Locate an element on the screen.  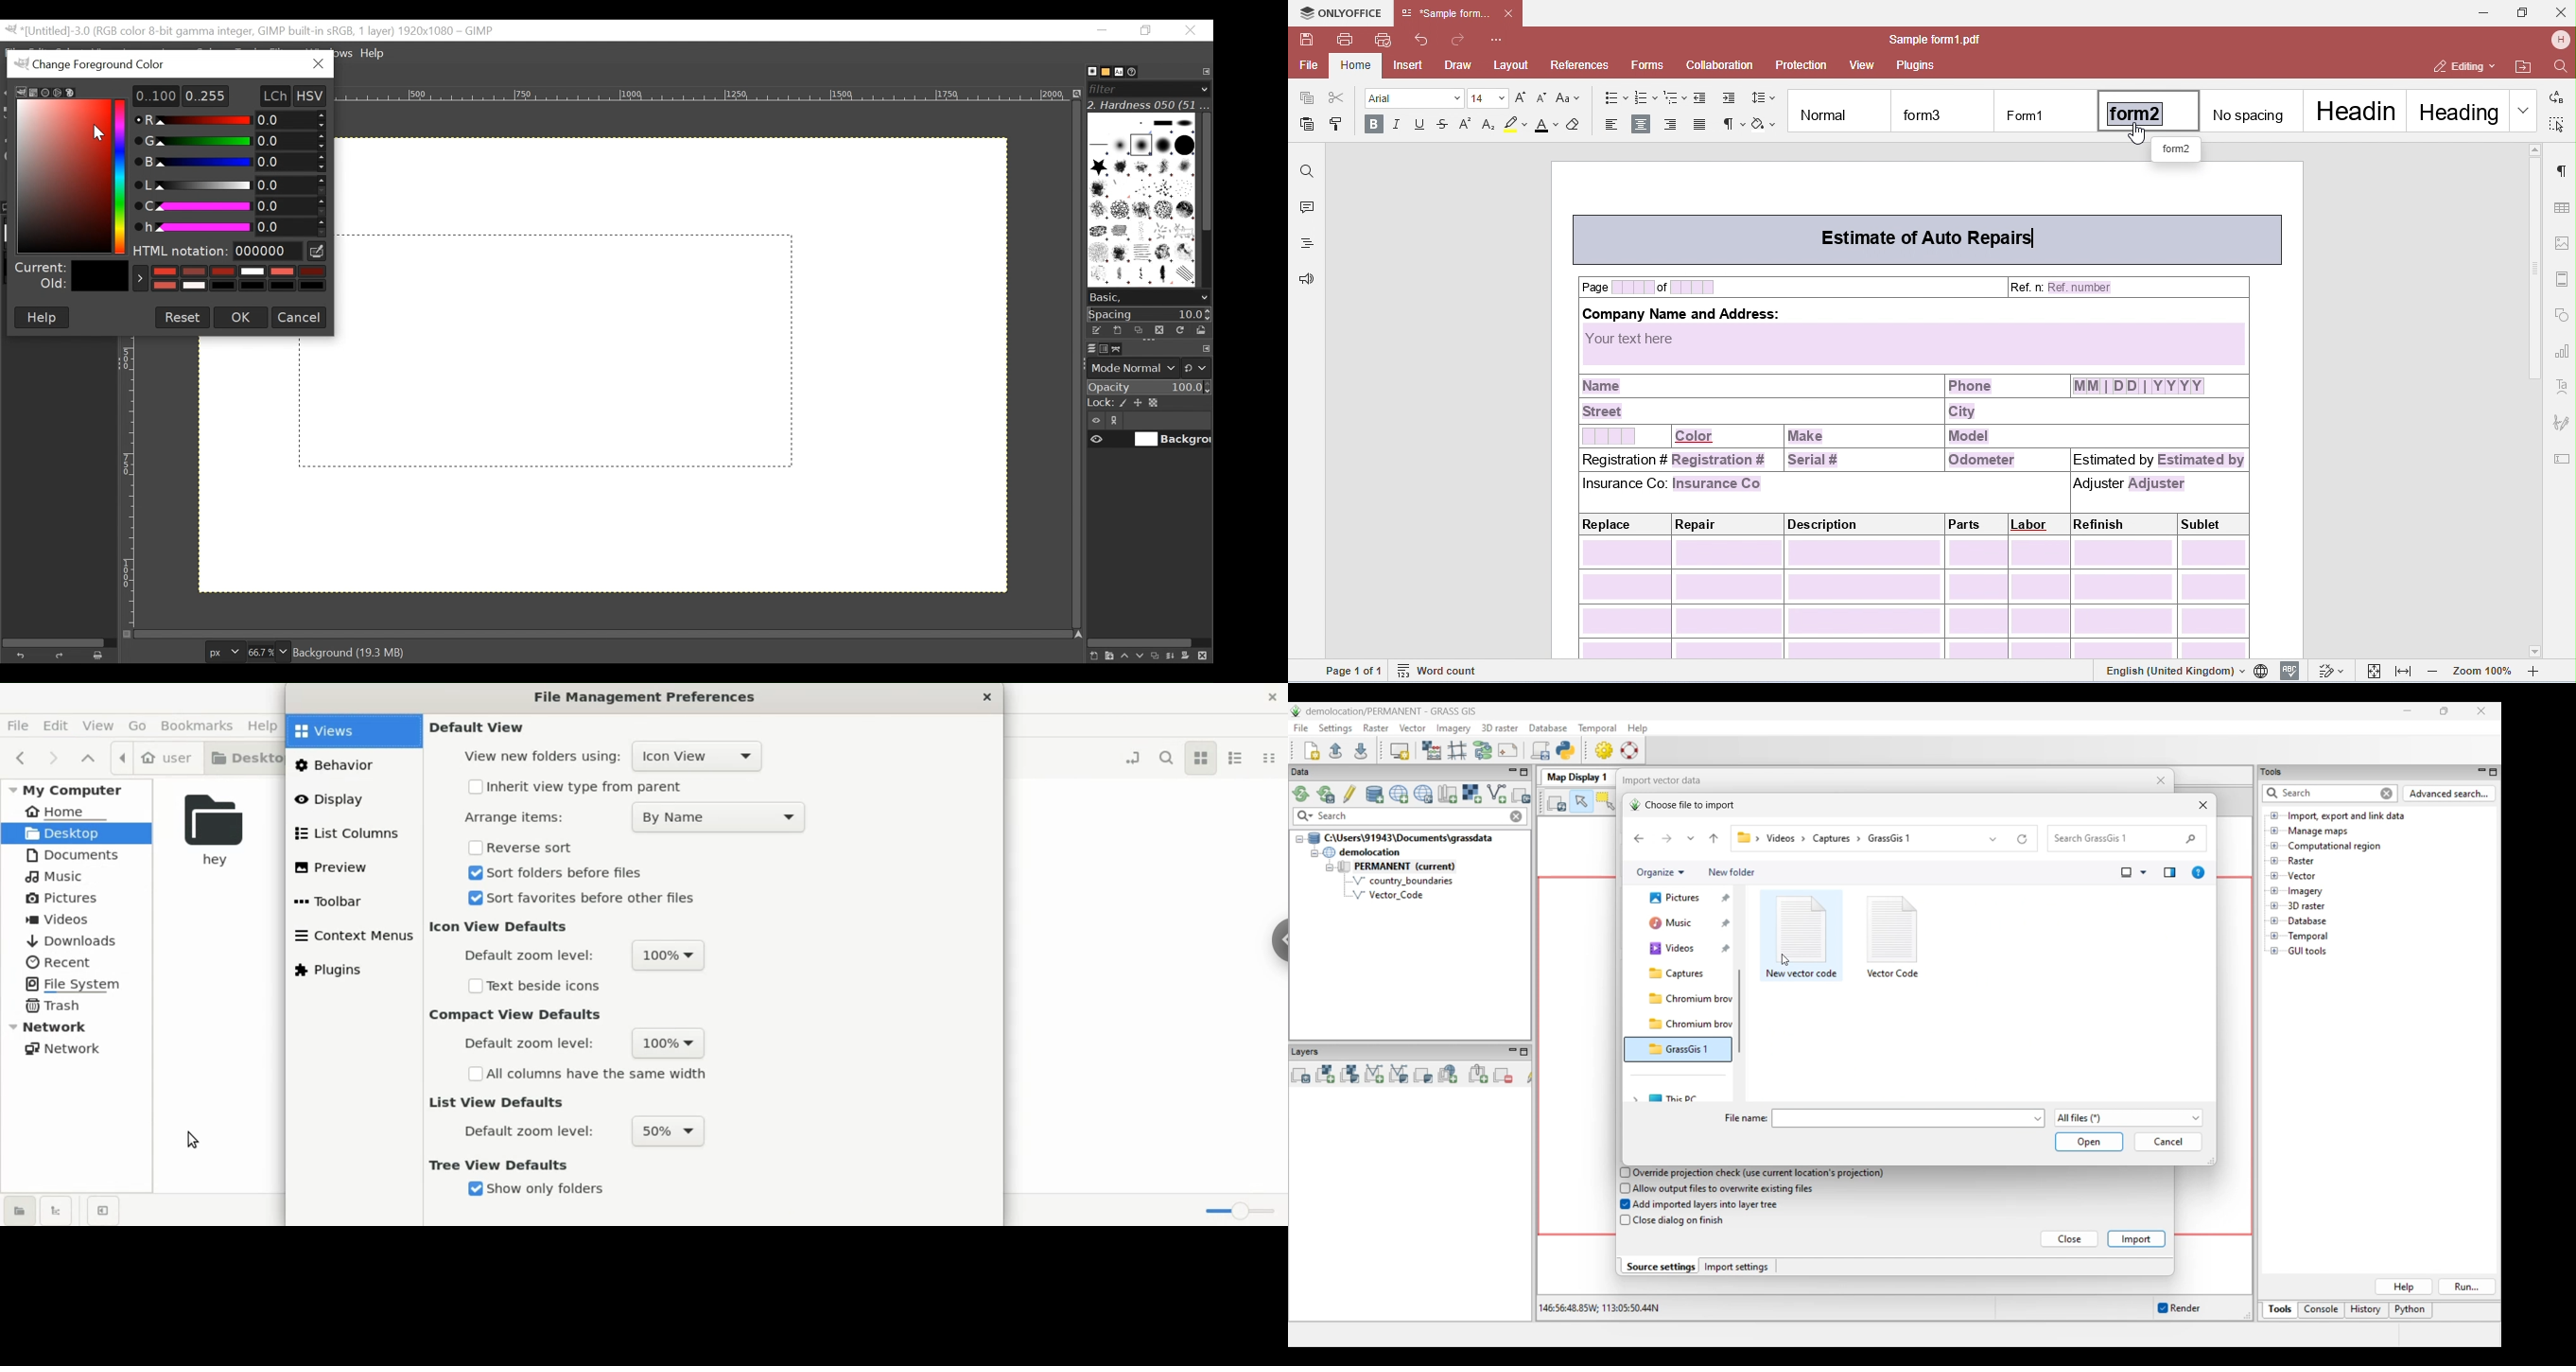
HSV is located at coordinates (316, 95).